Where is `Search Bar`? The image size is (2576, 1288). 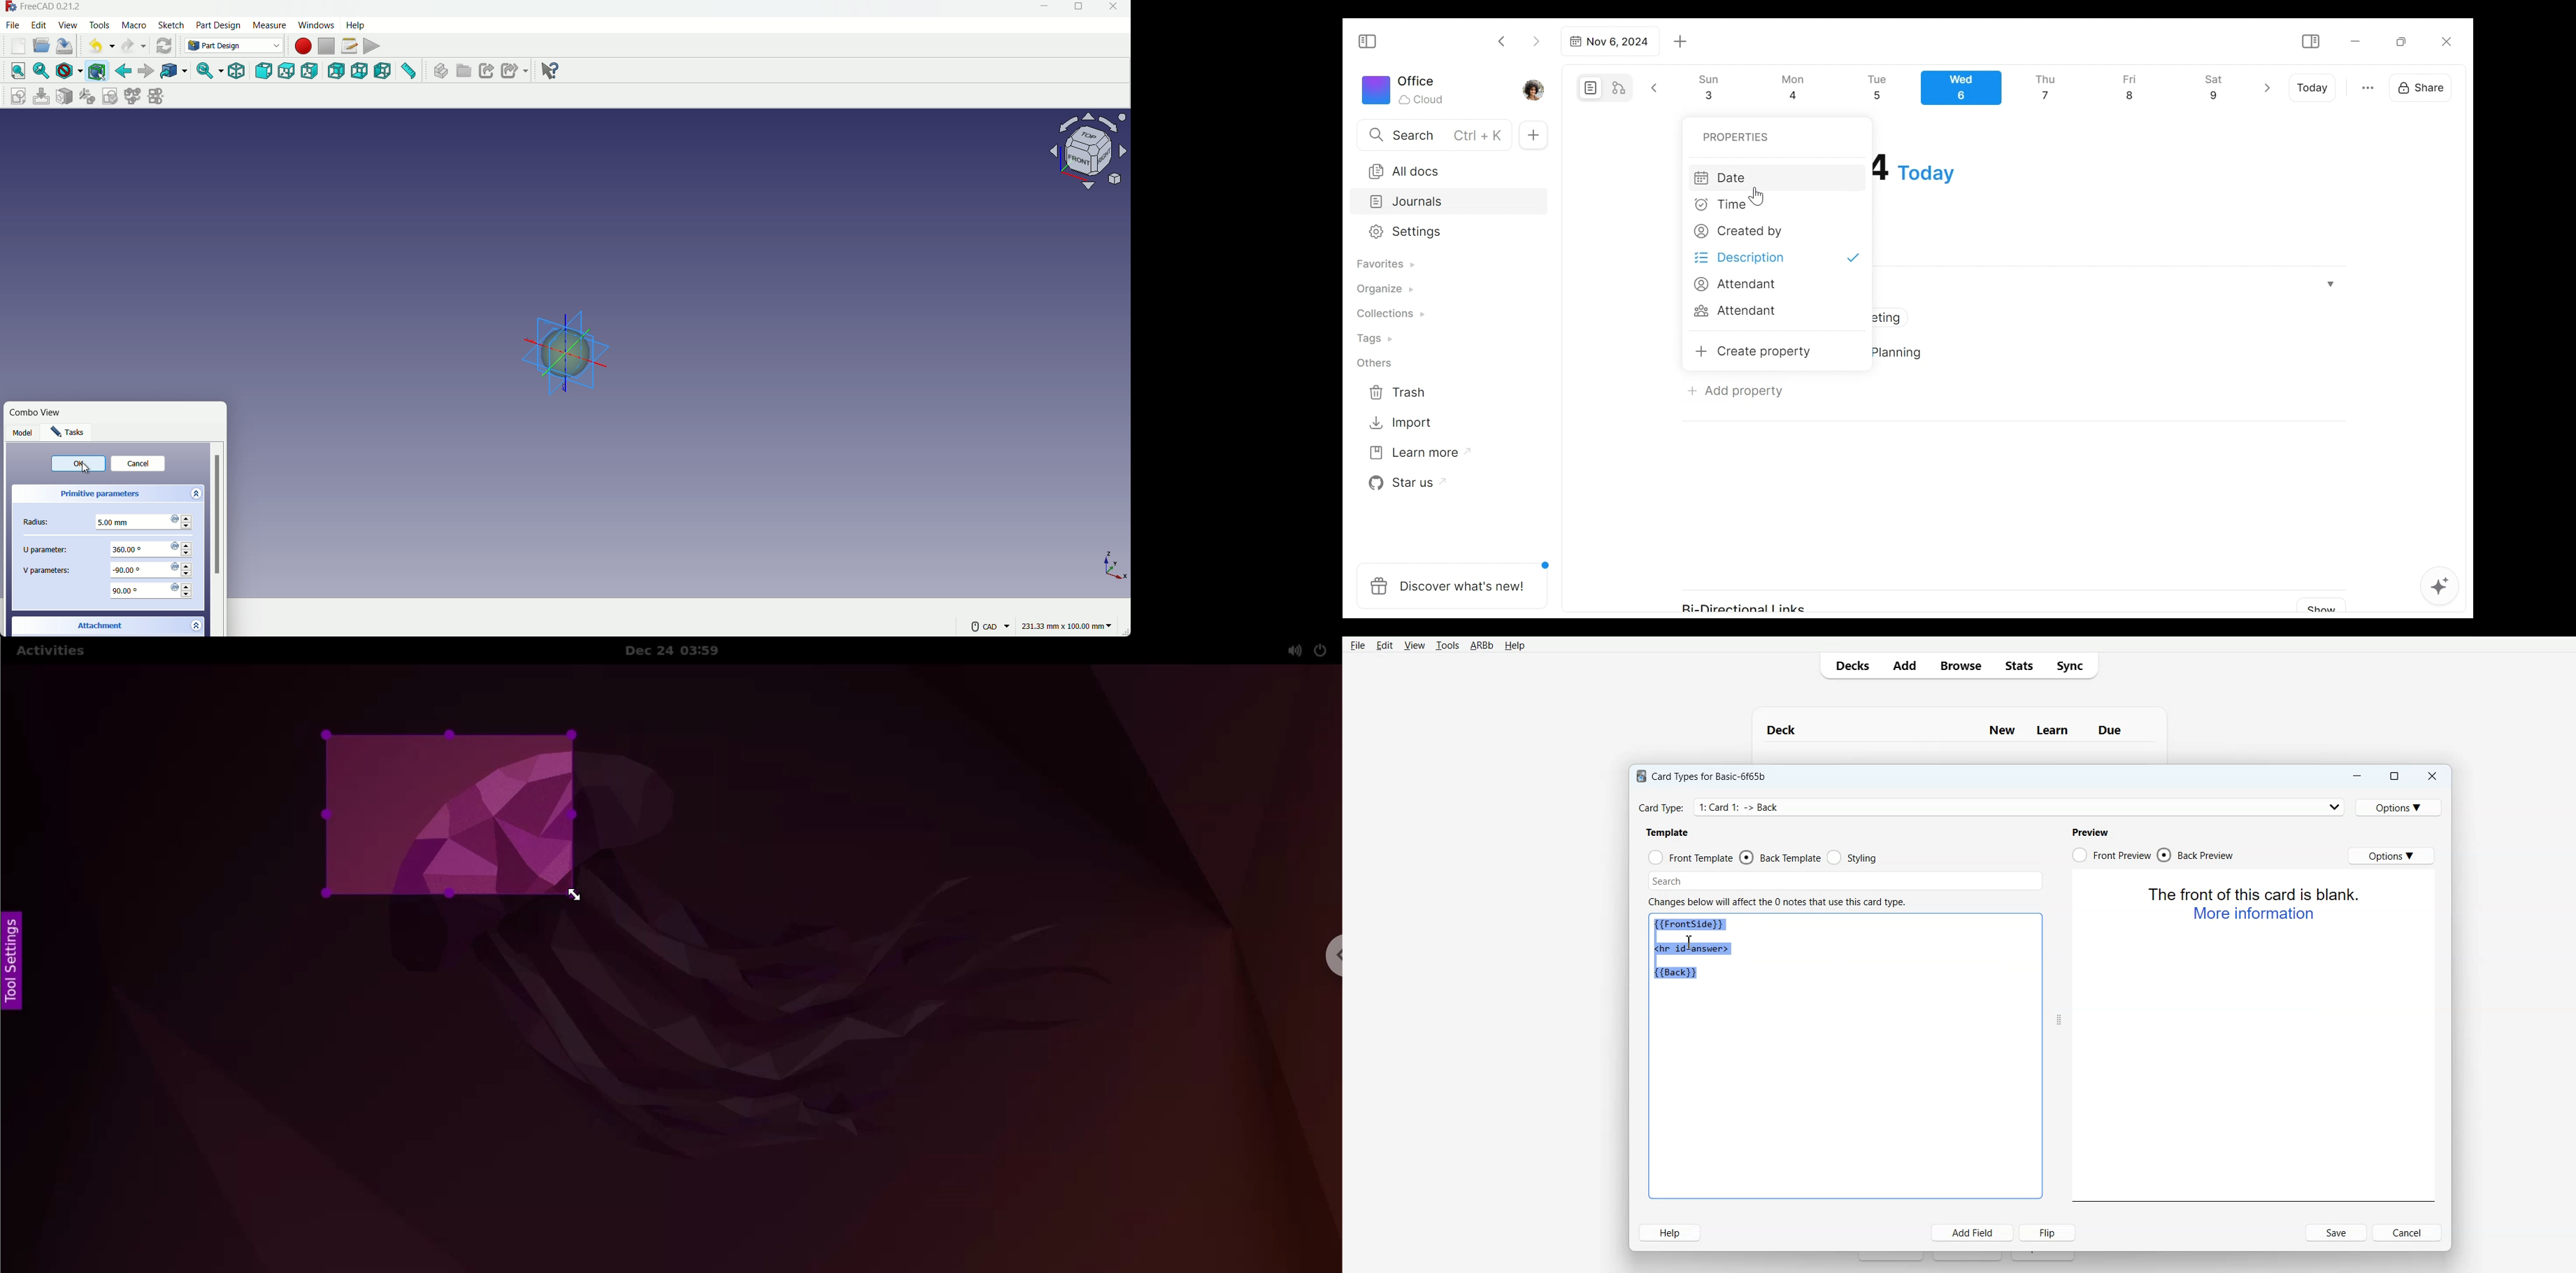 Search Bar is located at coordinates (1843, 880).